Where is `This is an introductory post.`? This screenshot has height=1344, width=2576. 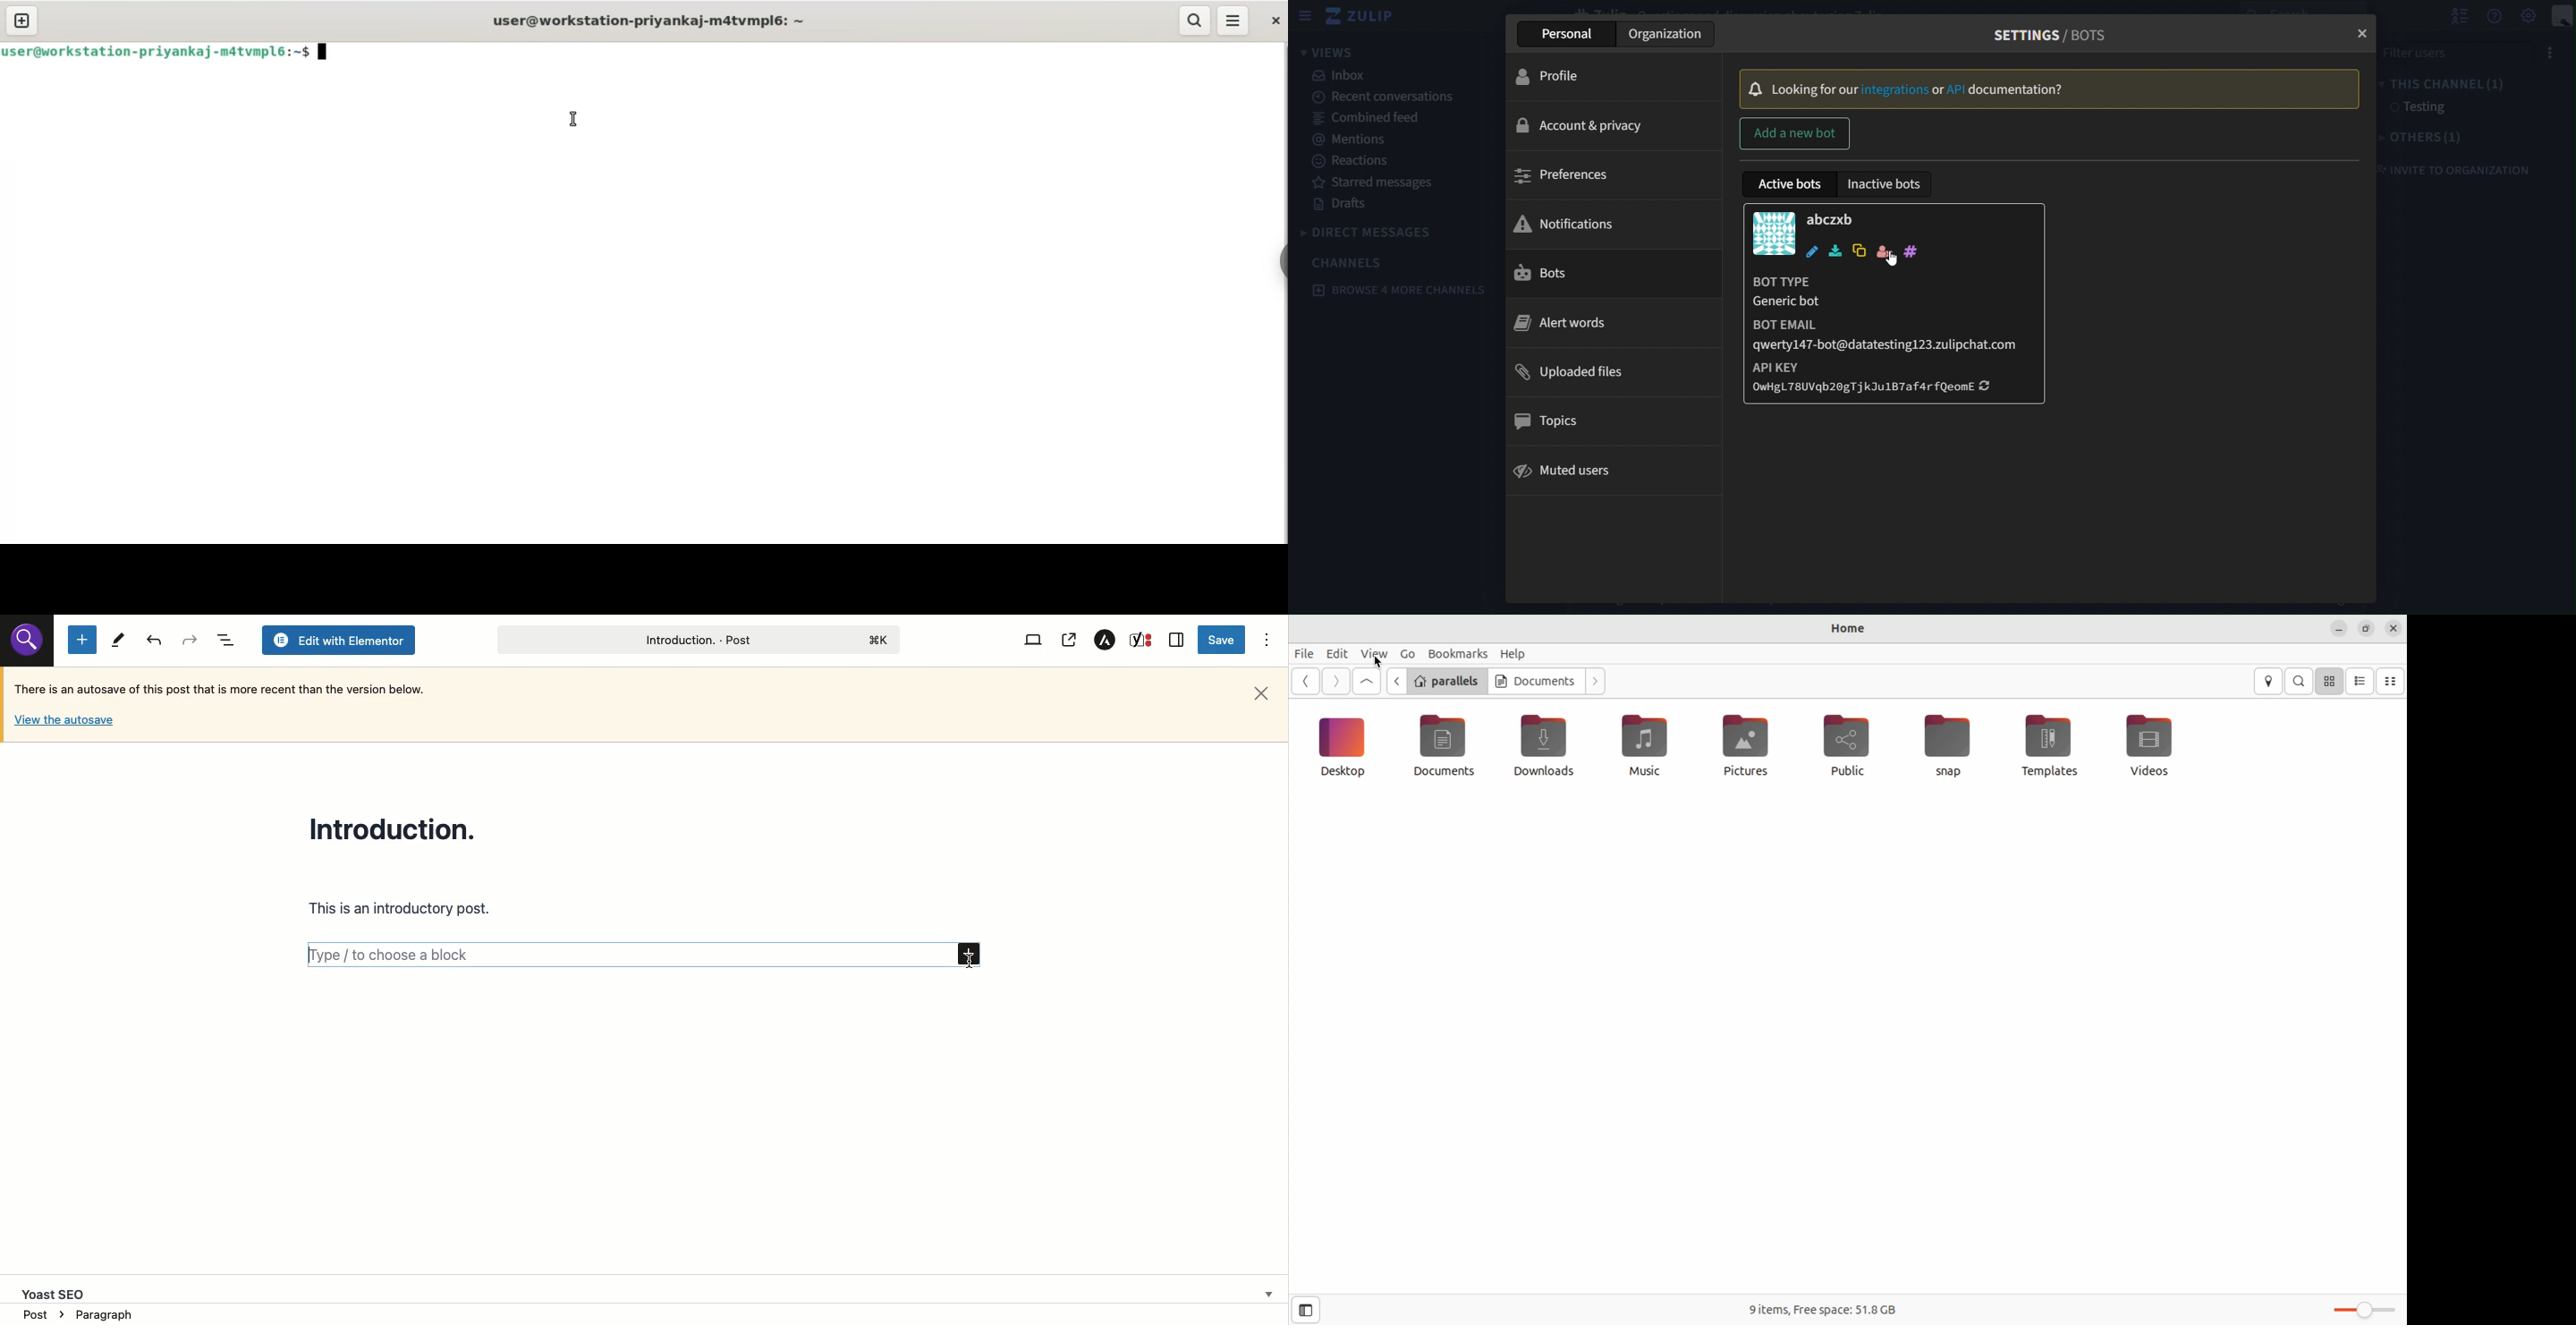 This is an introductory post. is located at coordinates (402, 910).